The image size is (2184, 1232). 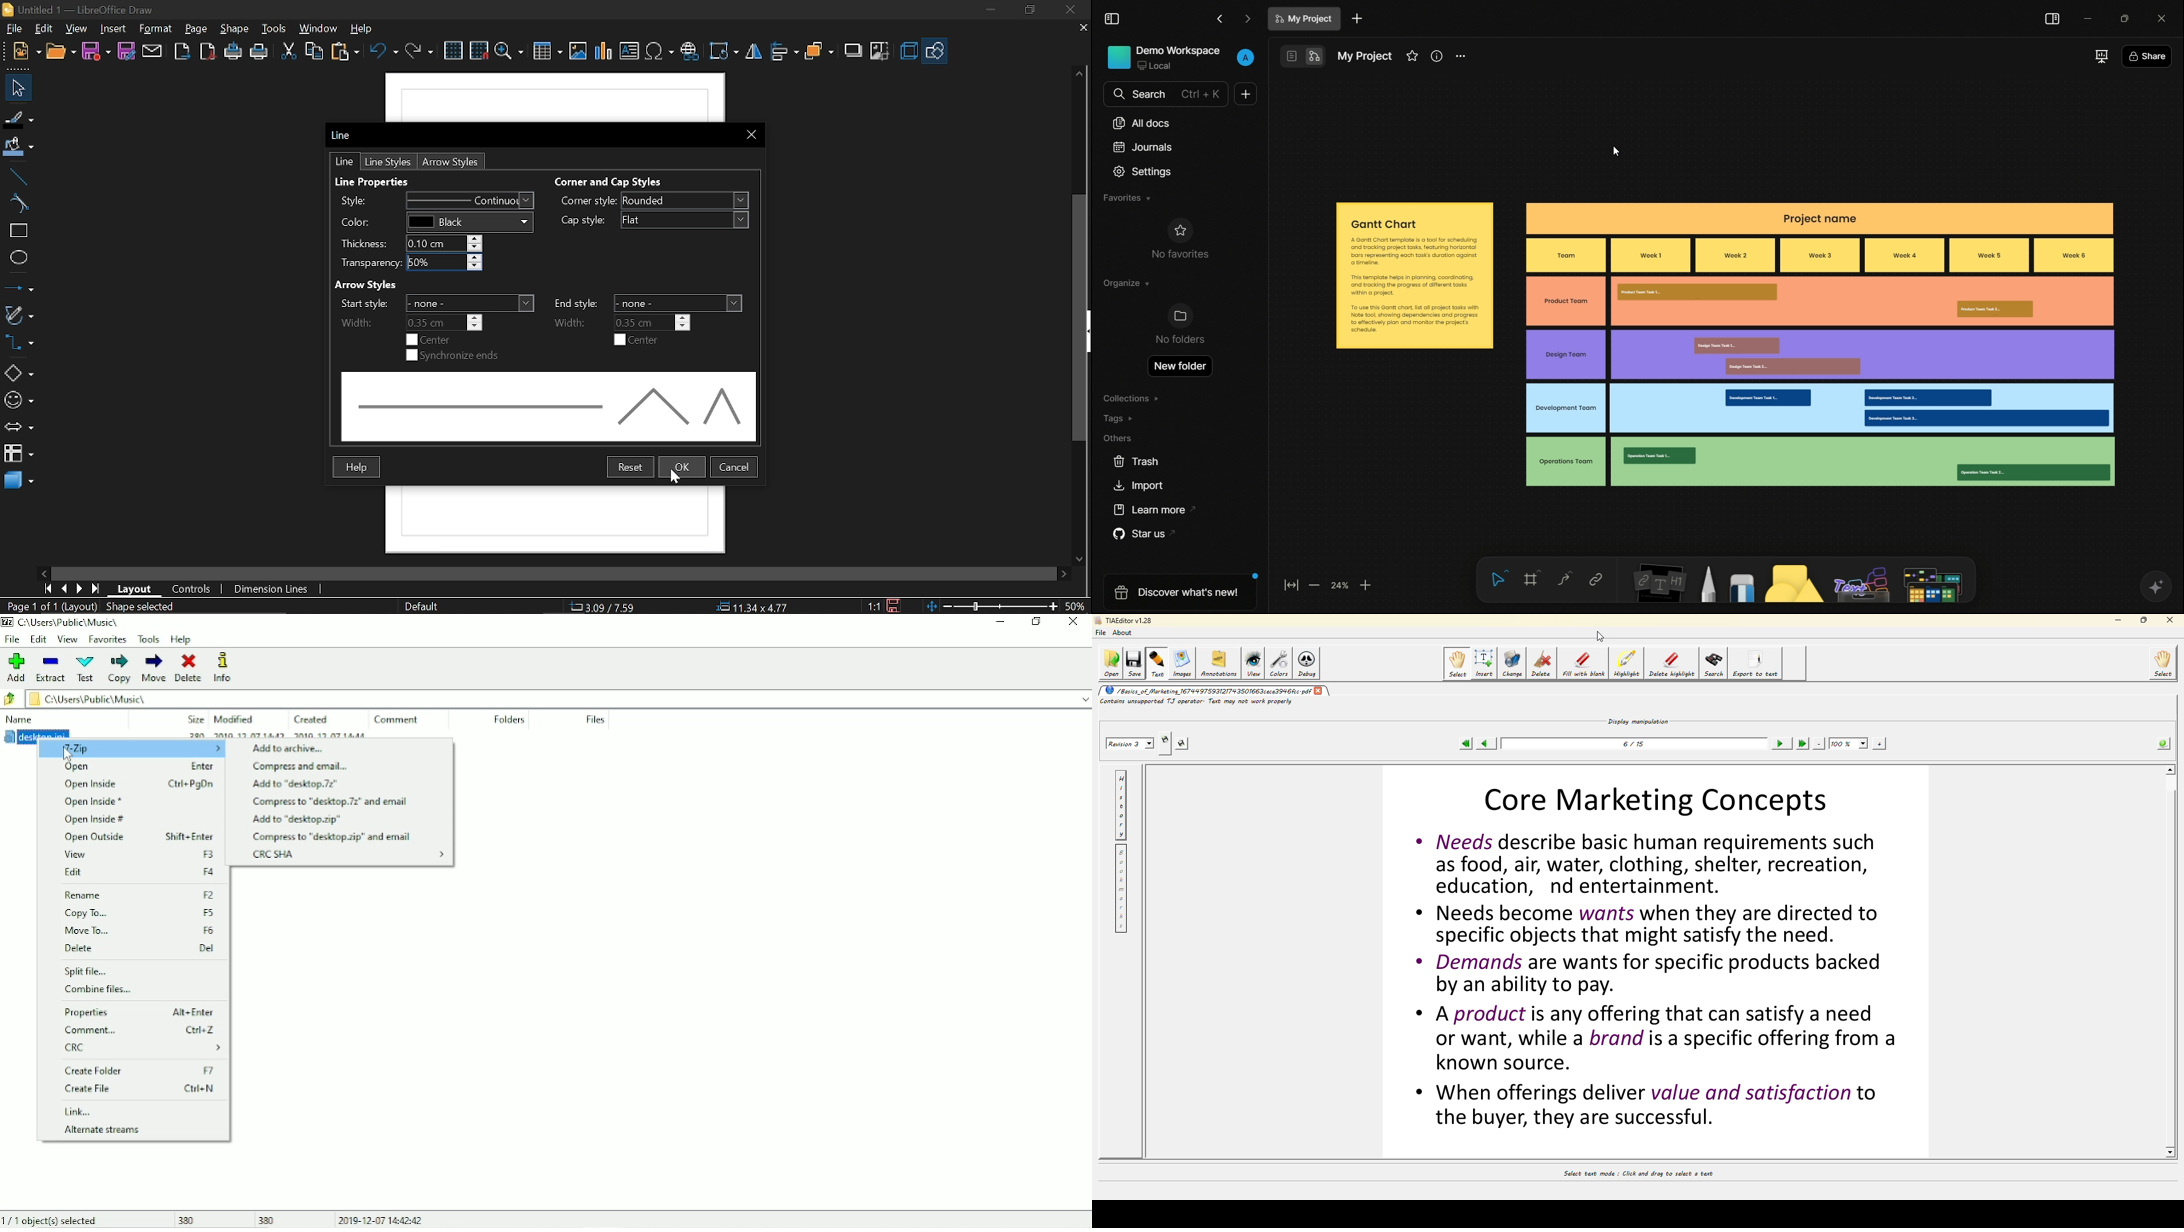 What do you see at coordinates (50, 669) in the screenshot?
I see `Extract` at bounding box center [50, 669].